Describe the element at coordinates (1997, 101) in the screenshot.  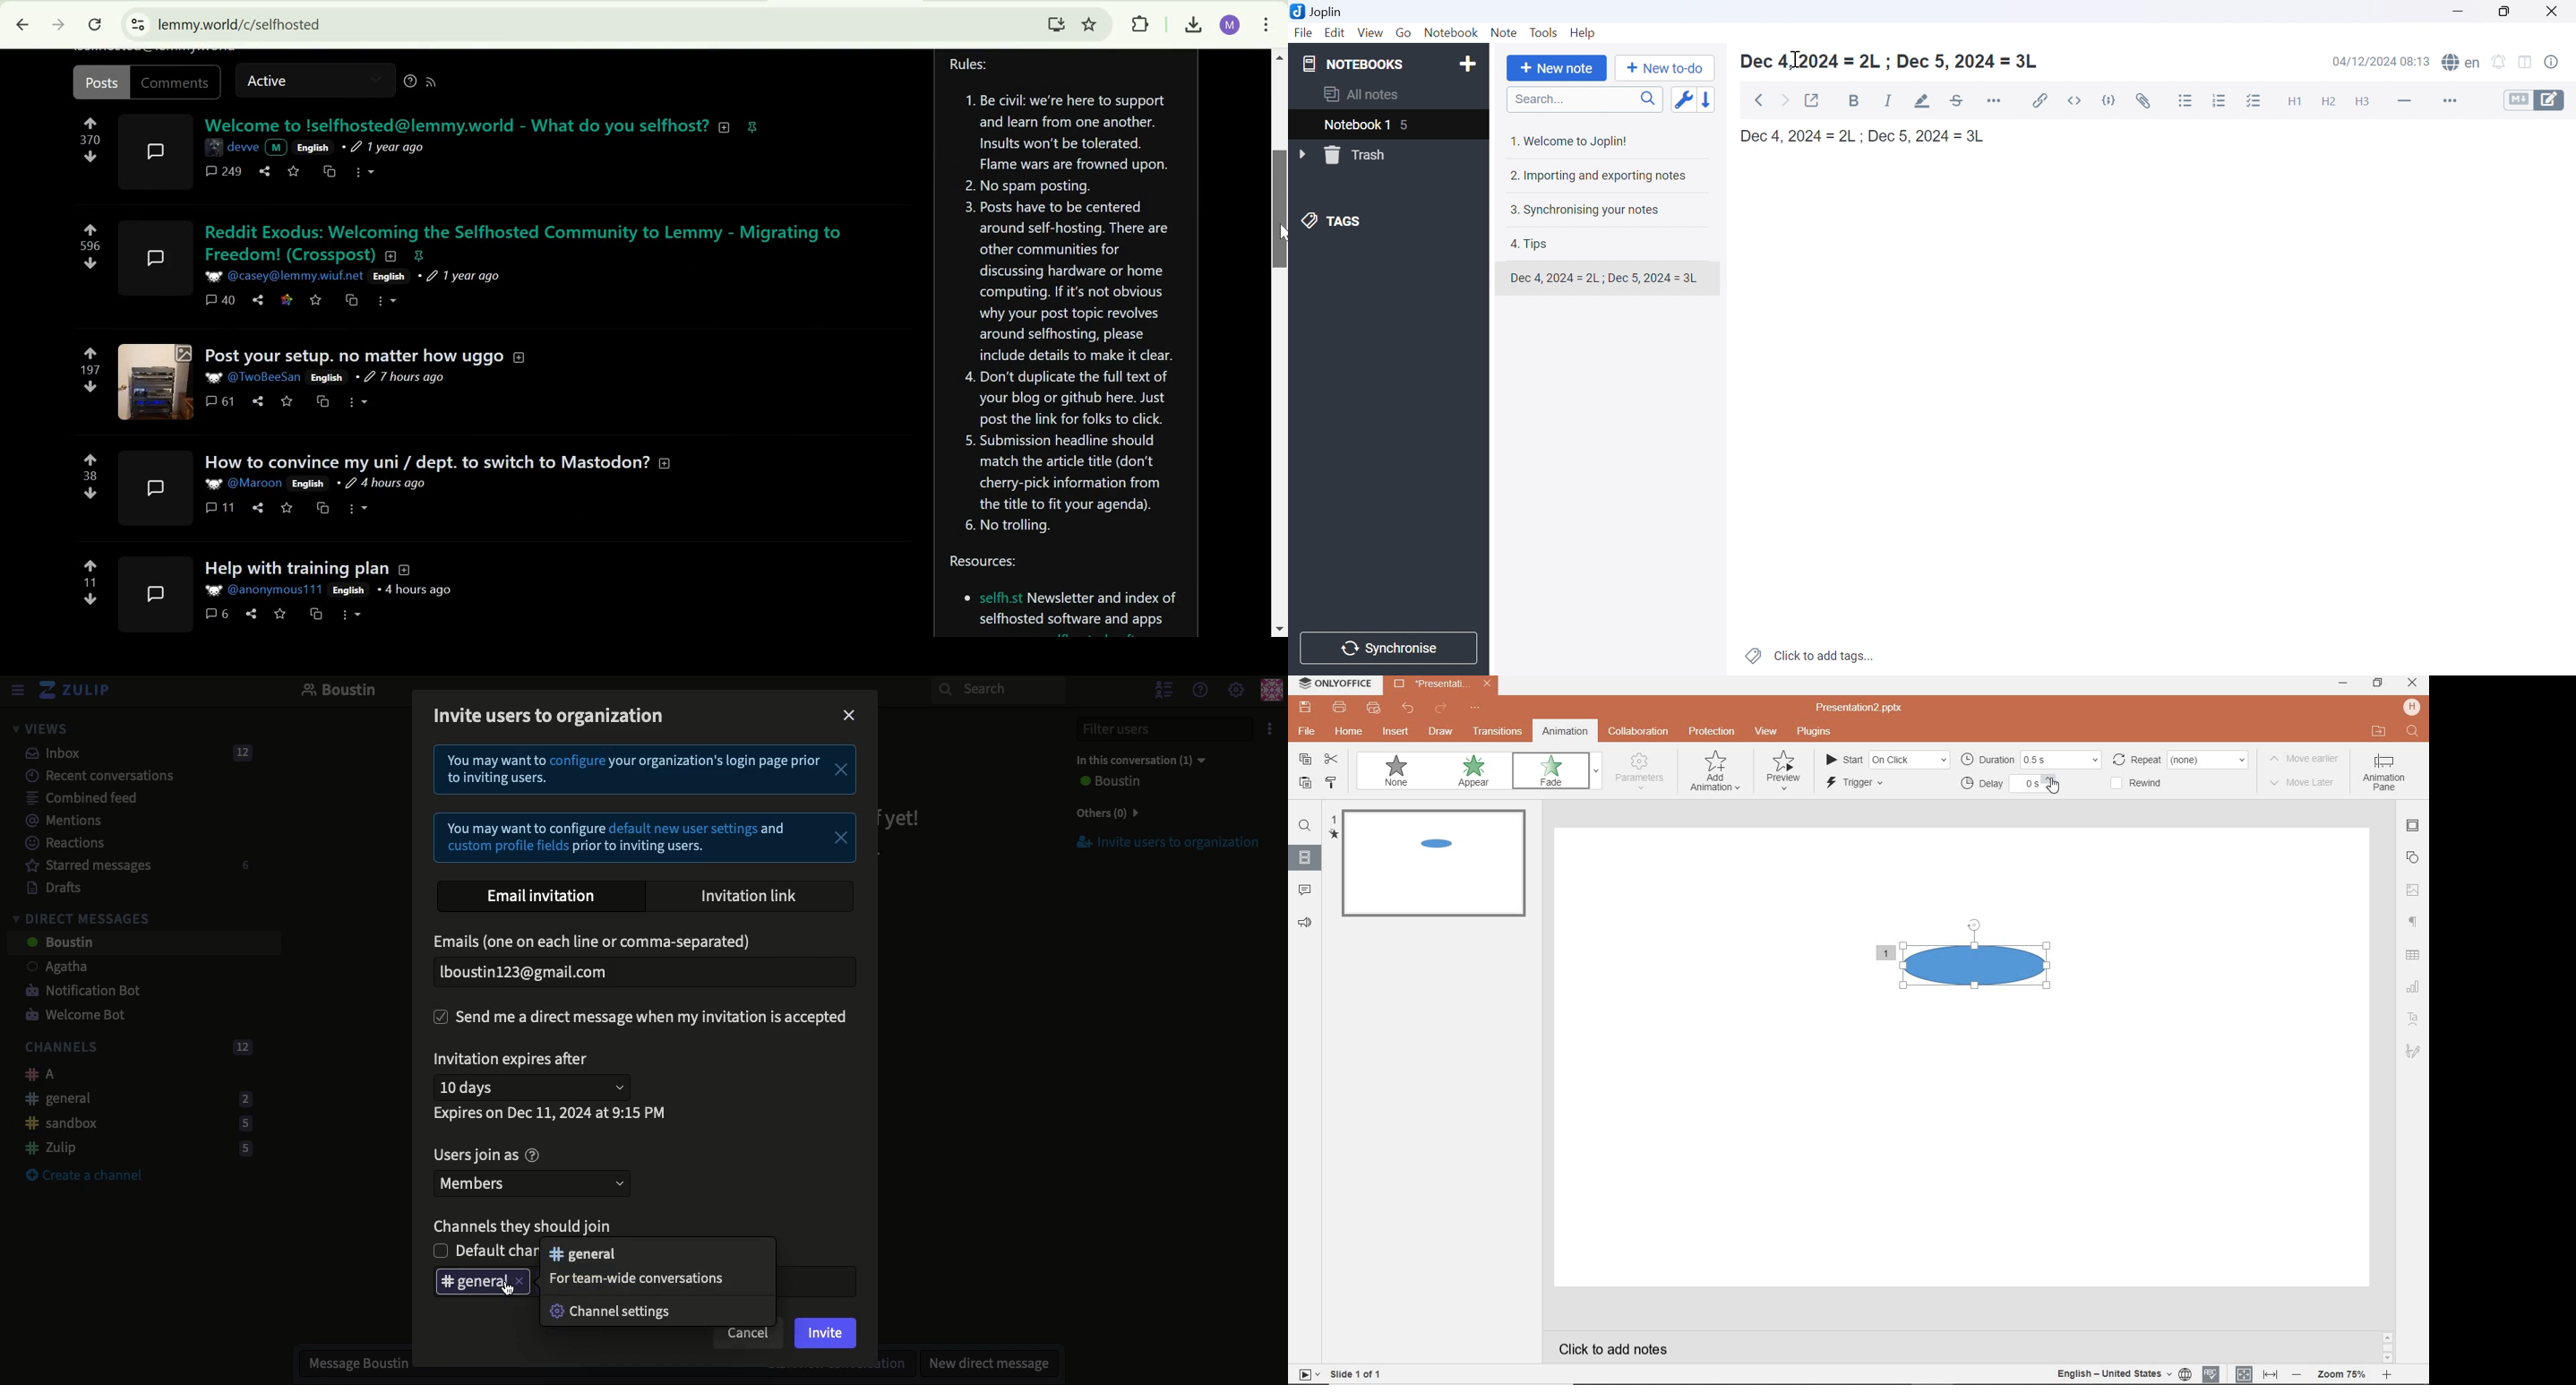
I see `Horizontal` at that location.